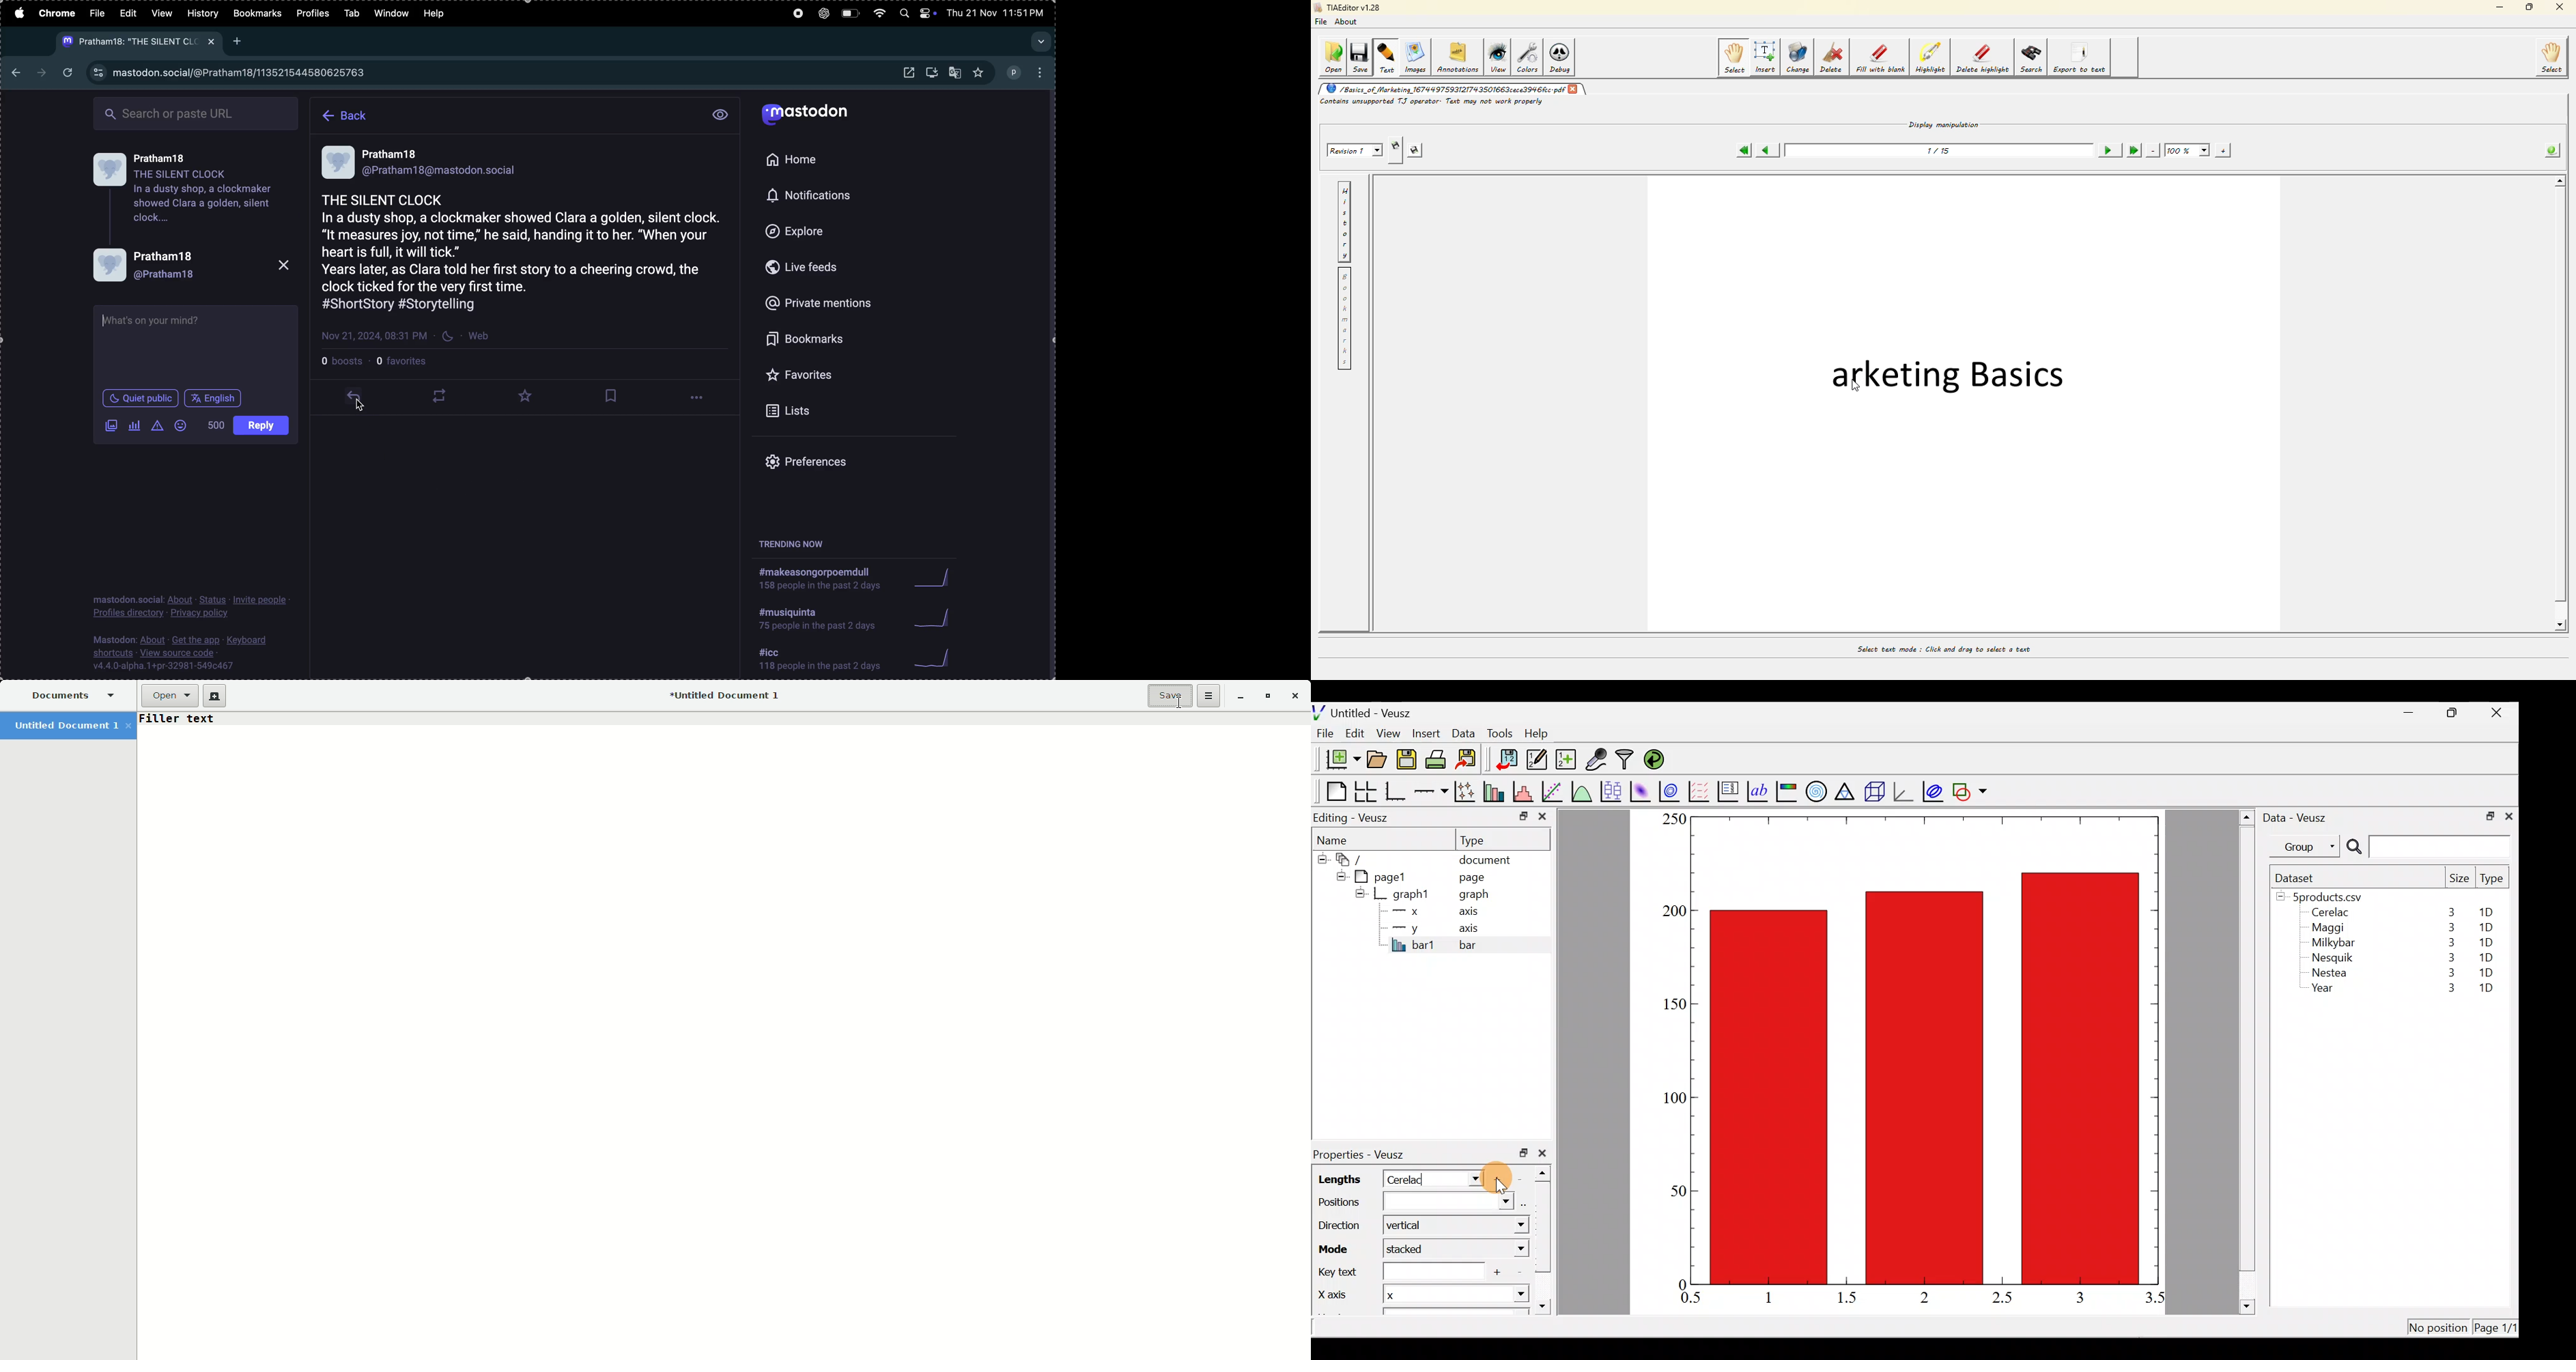 Image resolution: width=2576 pixels, height=1372 pixels. Describe the element at coordinates (197, 111) in the screenshot. I see `searchbar` at that location.